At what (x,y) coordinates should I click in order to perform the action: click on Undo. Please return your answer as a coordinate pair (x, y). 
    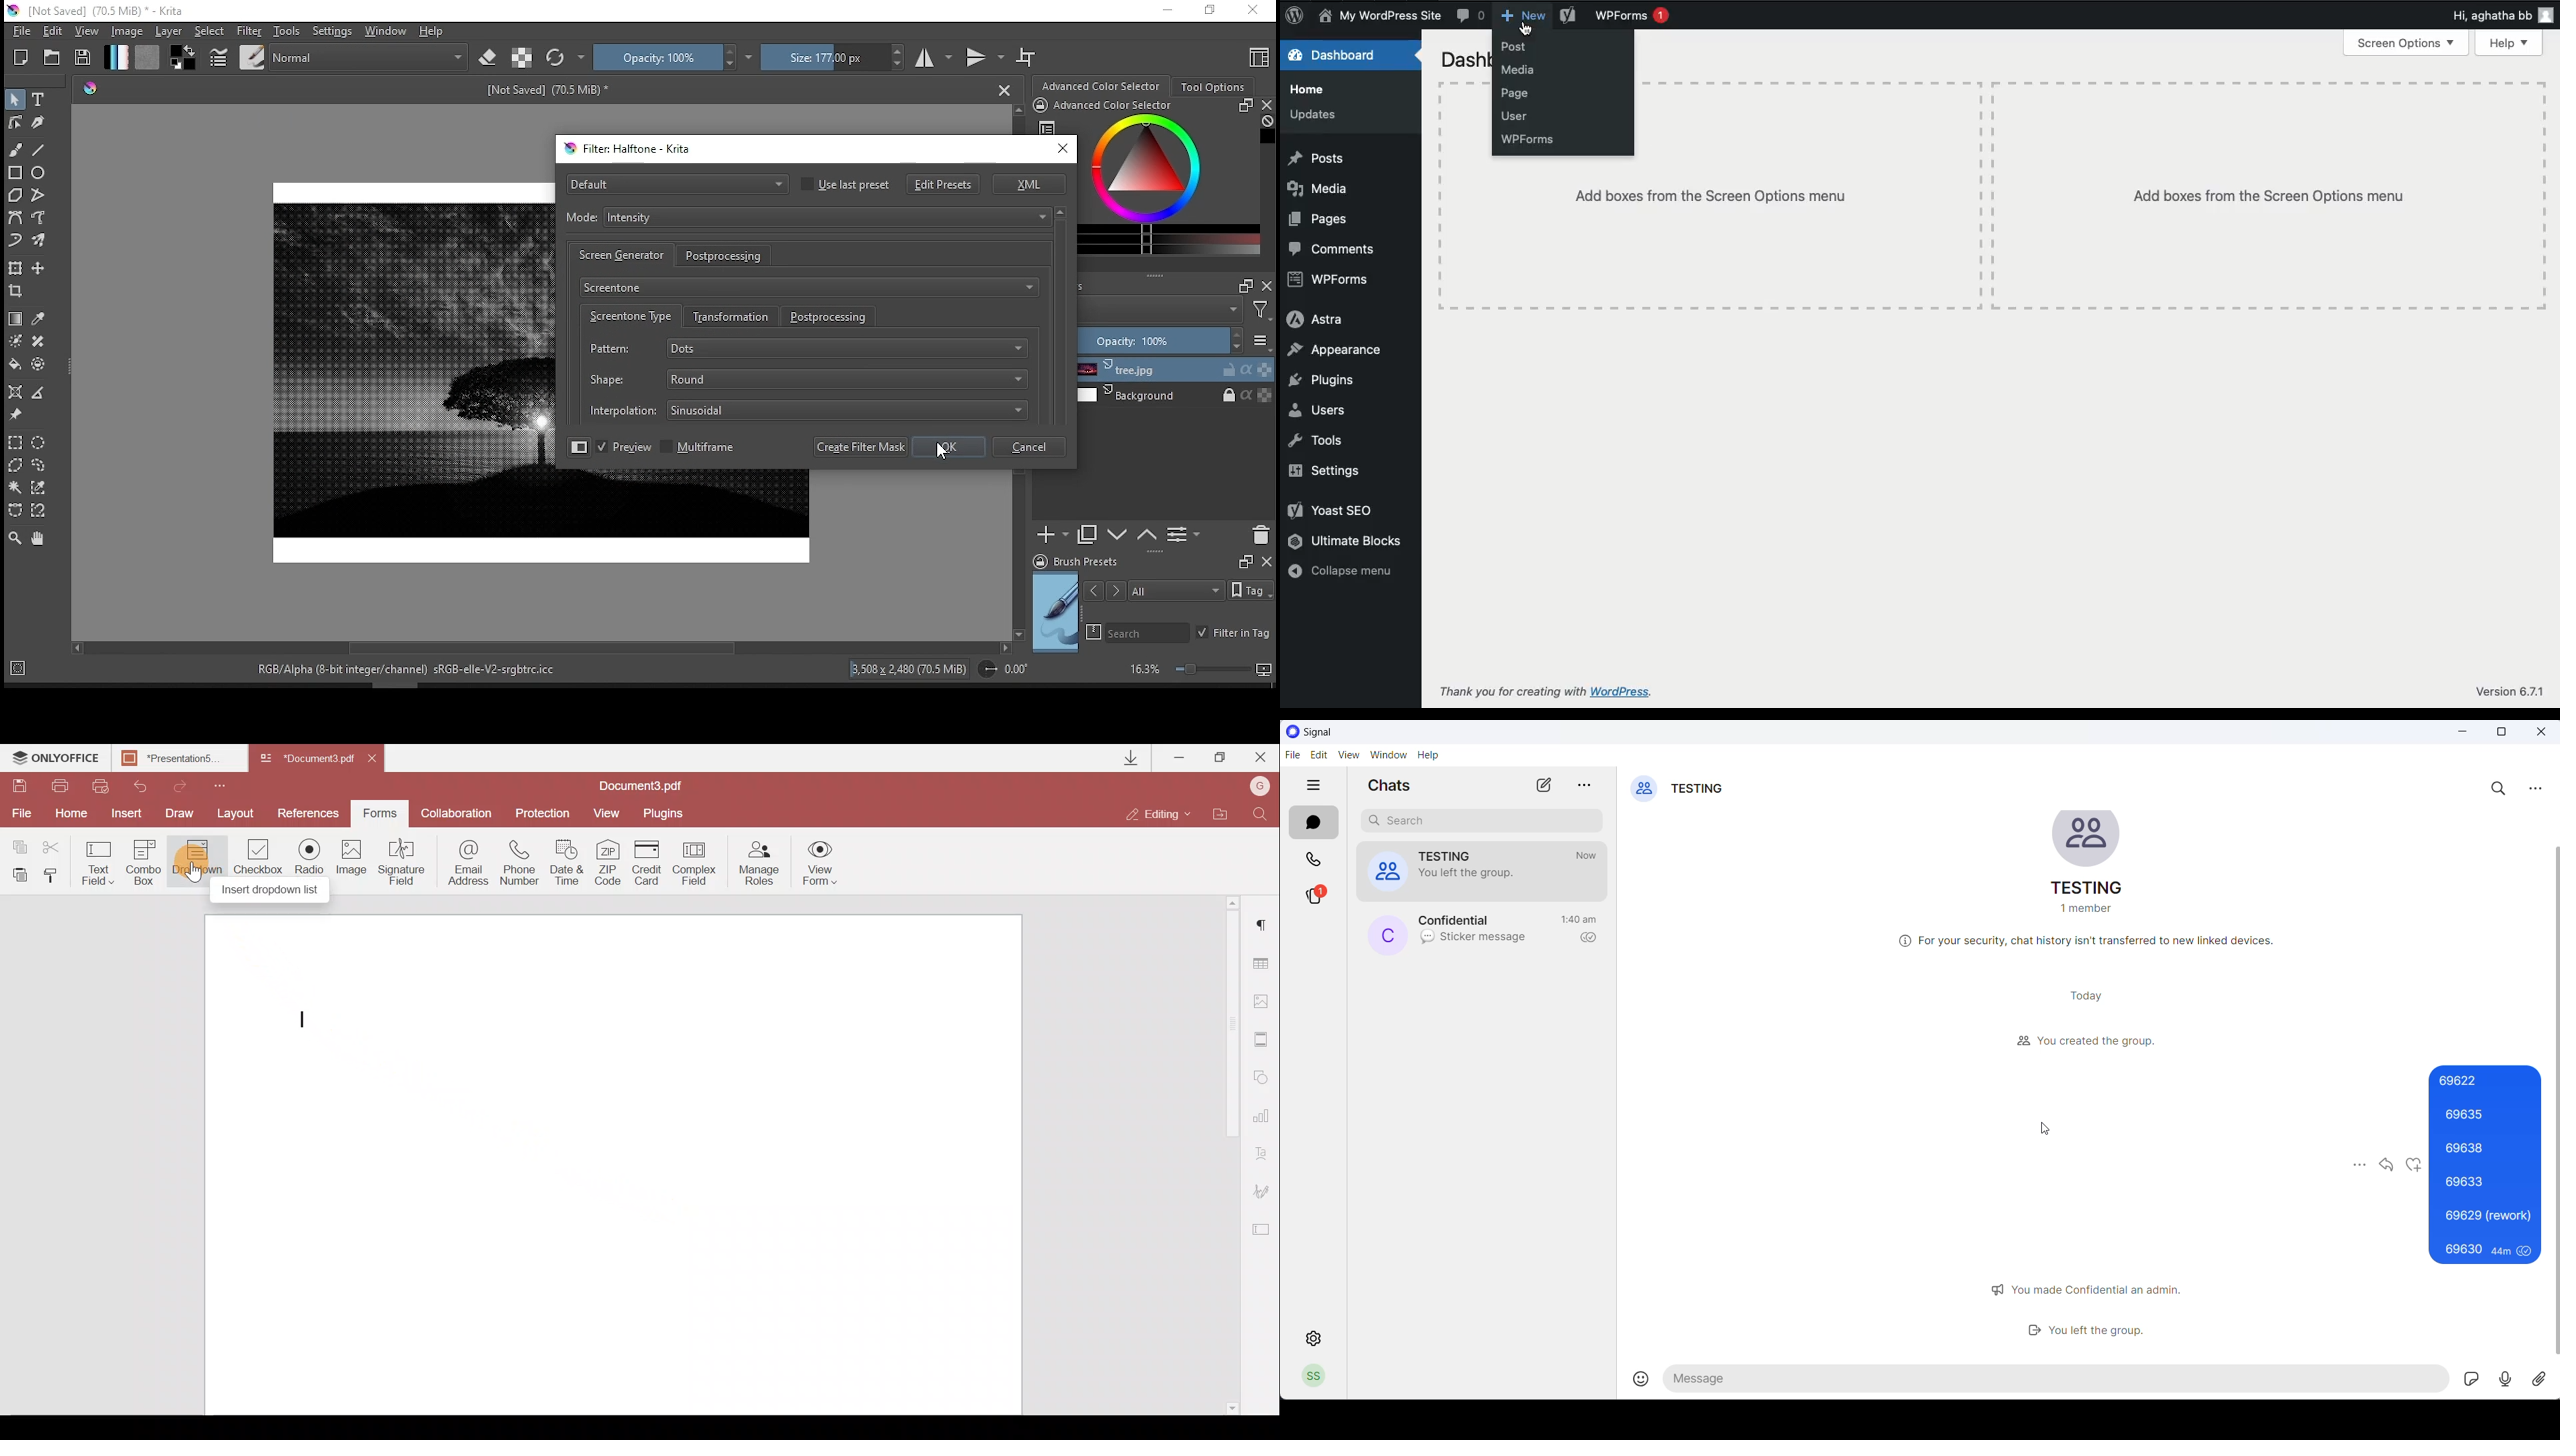
    Looking at the image, I should click on (139, 787).